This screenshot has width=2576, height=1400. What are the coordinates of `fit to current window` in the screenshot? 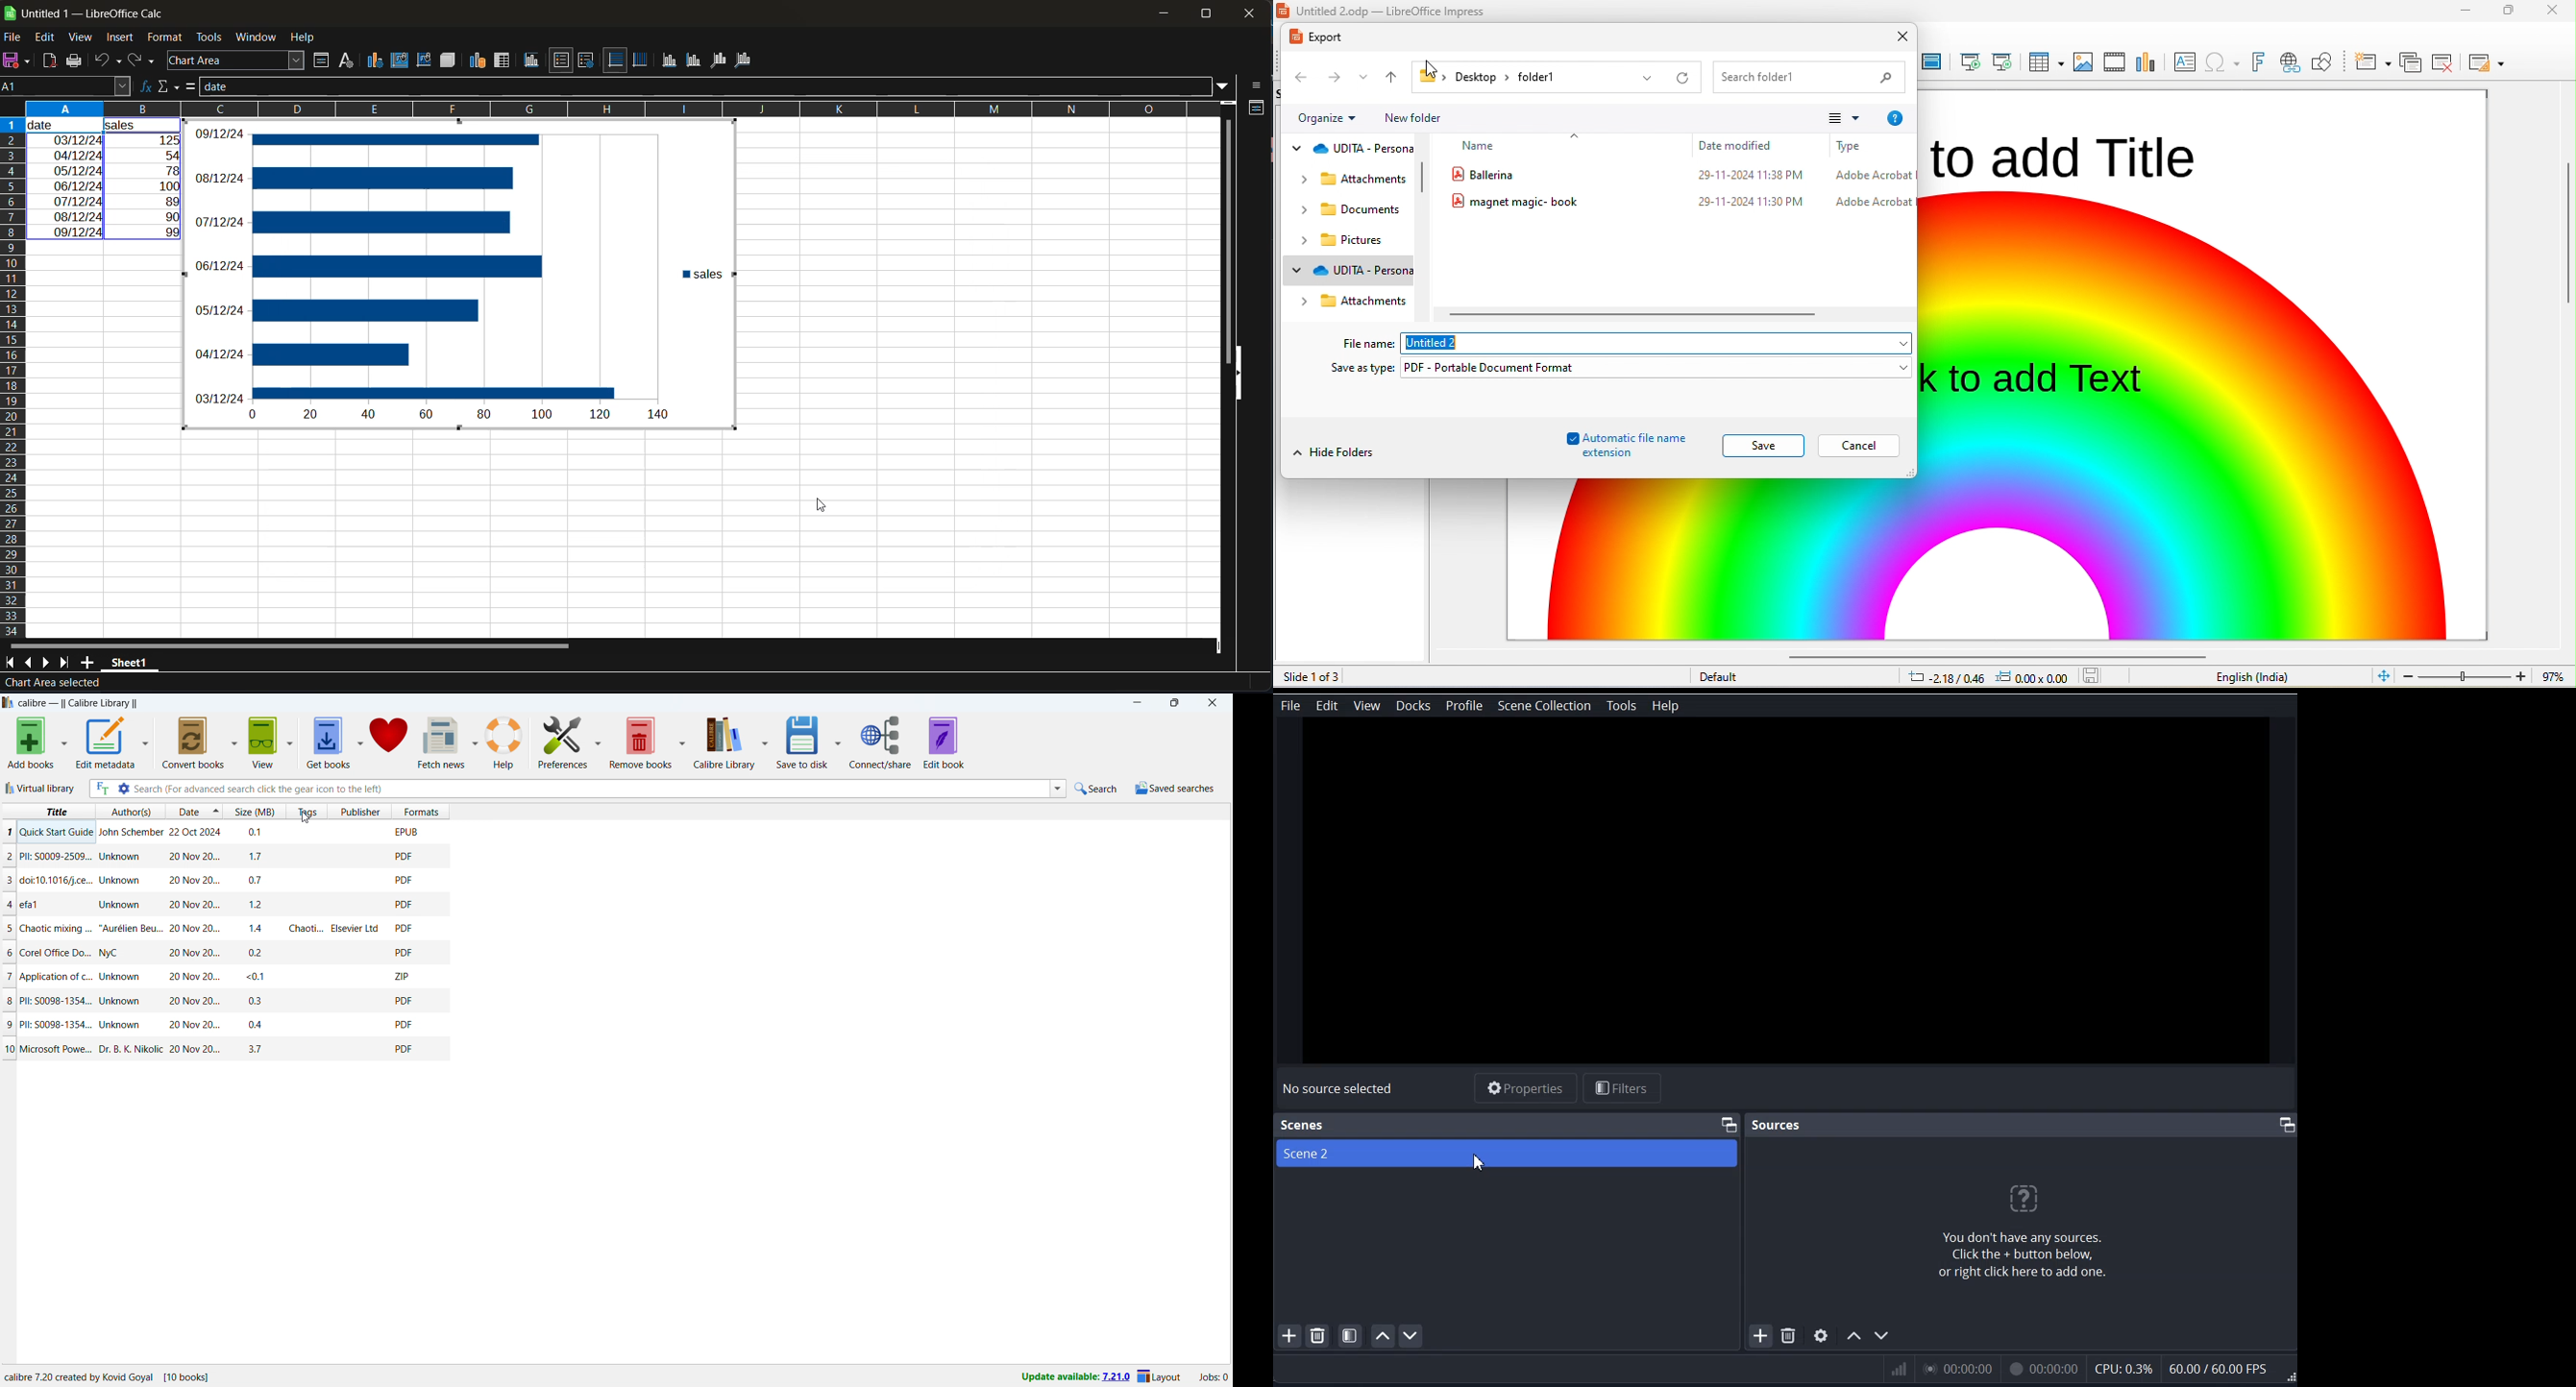 It's located at (2383, 675).